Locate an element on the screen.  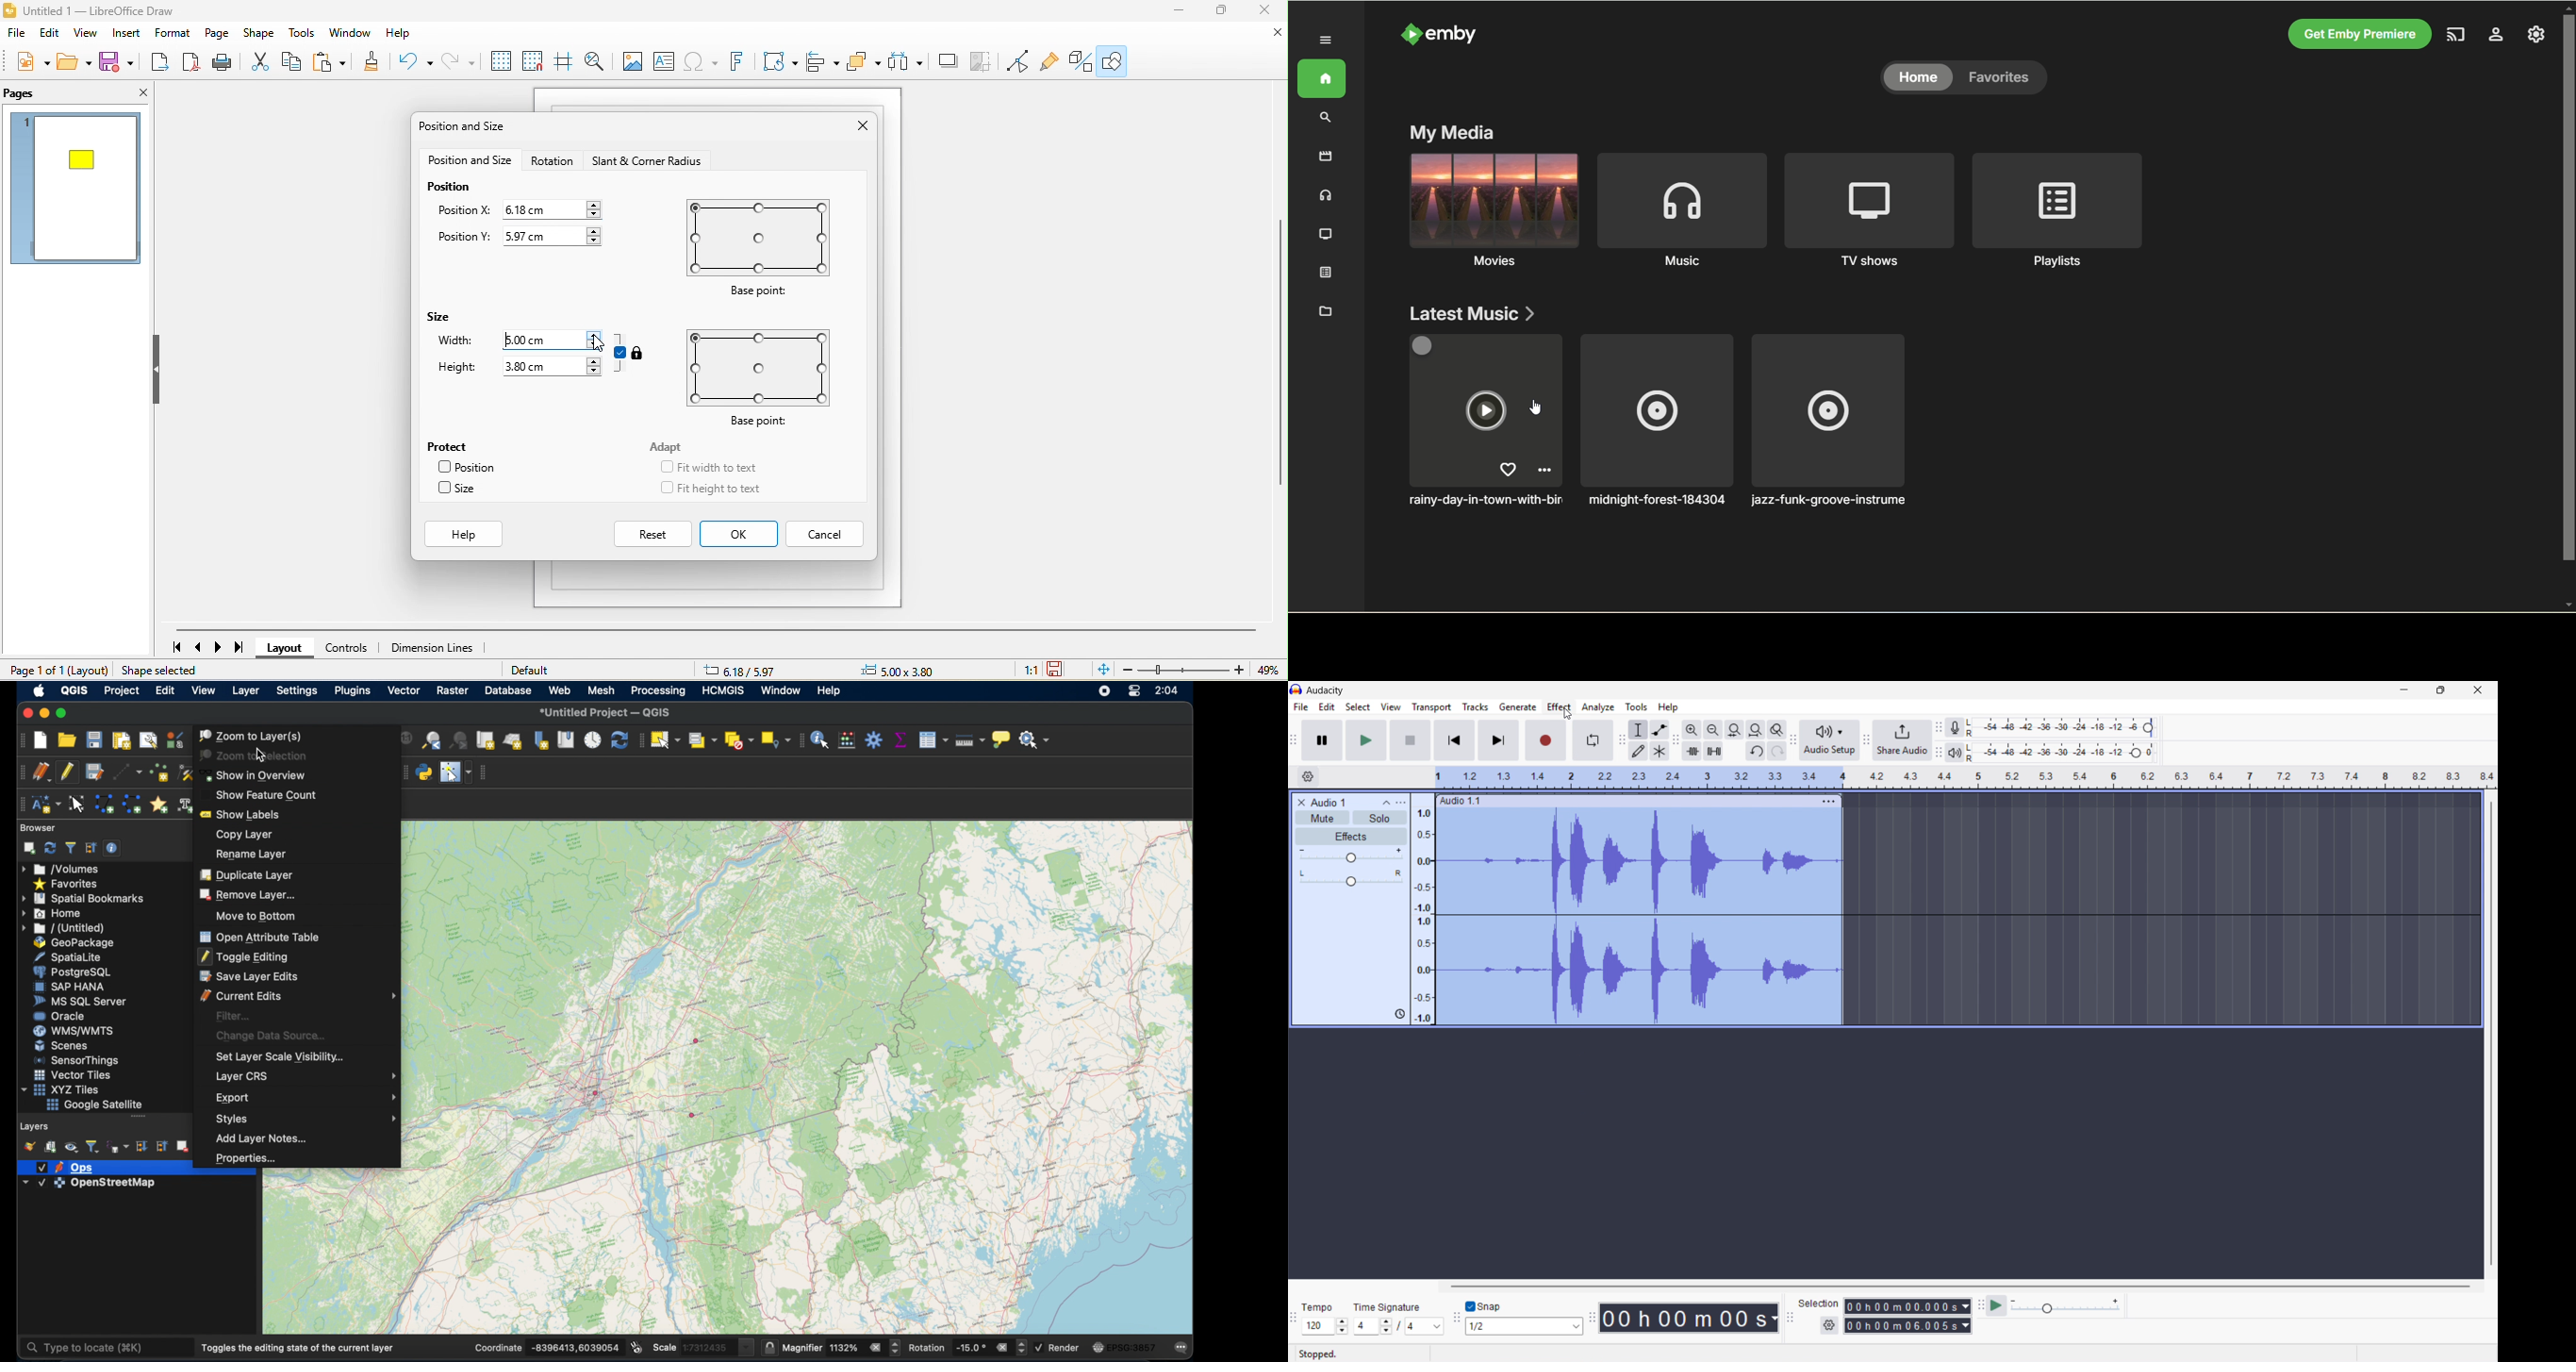
Fit selection to width is located at coordinates (1735, 730).